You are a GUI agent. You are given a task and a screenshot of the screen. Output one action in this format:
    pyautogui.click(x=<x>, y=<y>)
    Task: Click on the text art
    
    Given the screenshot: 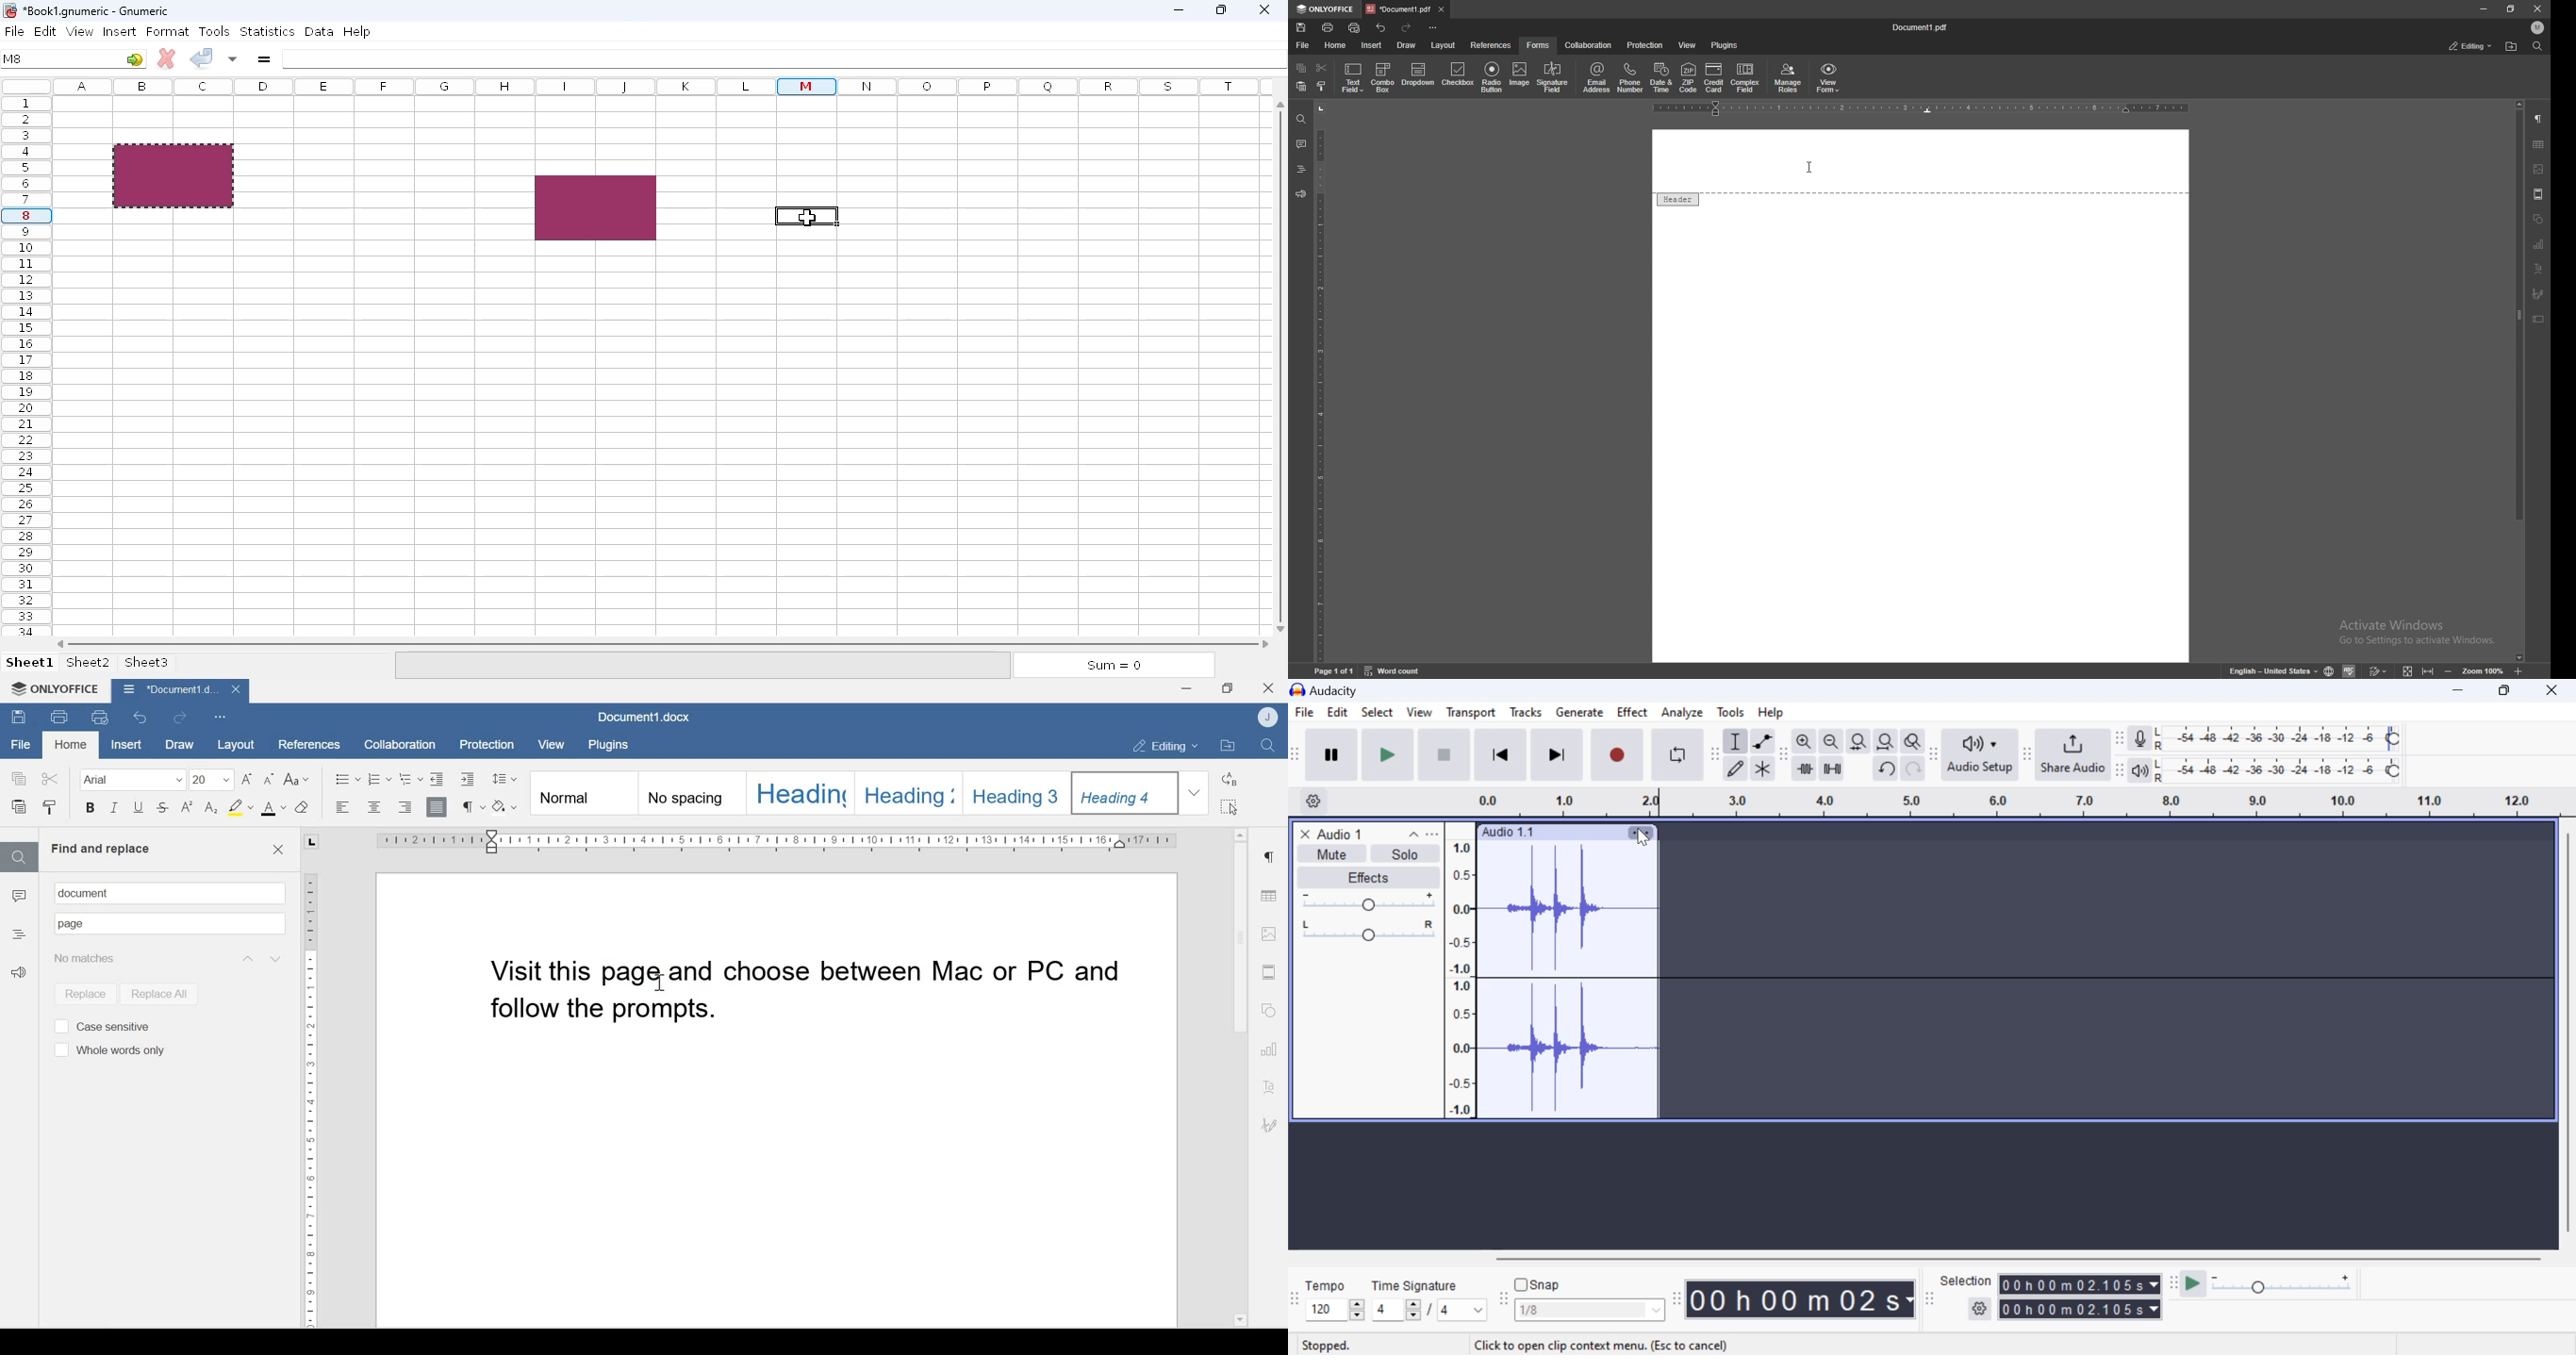 What is the action you would take?
    pyautogui.click(x=2541, y=269)
    